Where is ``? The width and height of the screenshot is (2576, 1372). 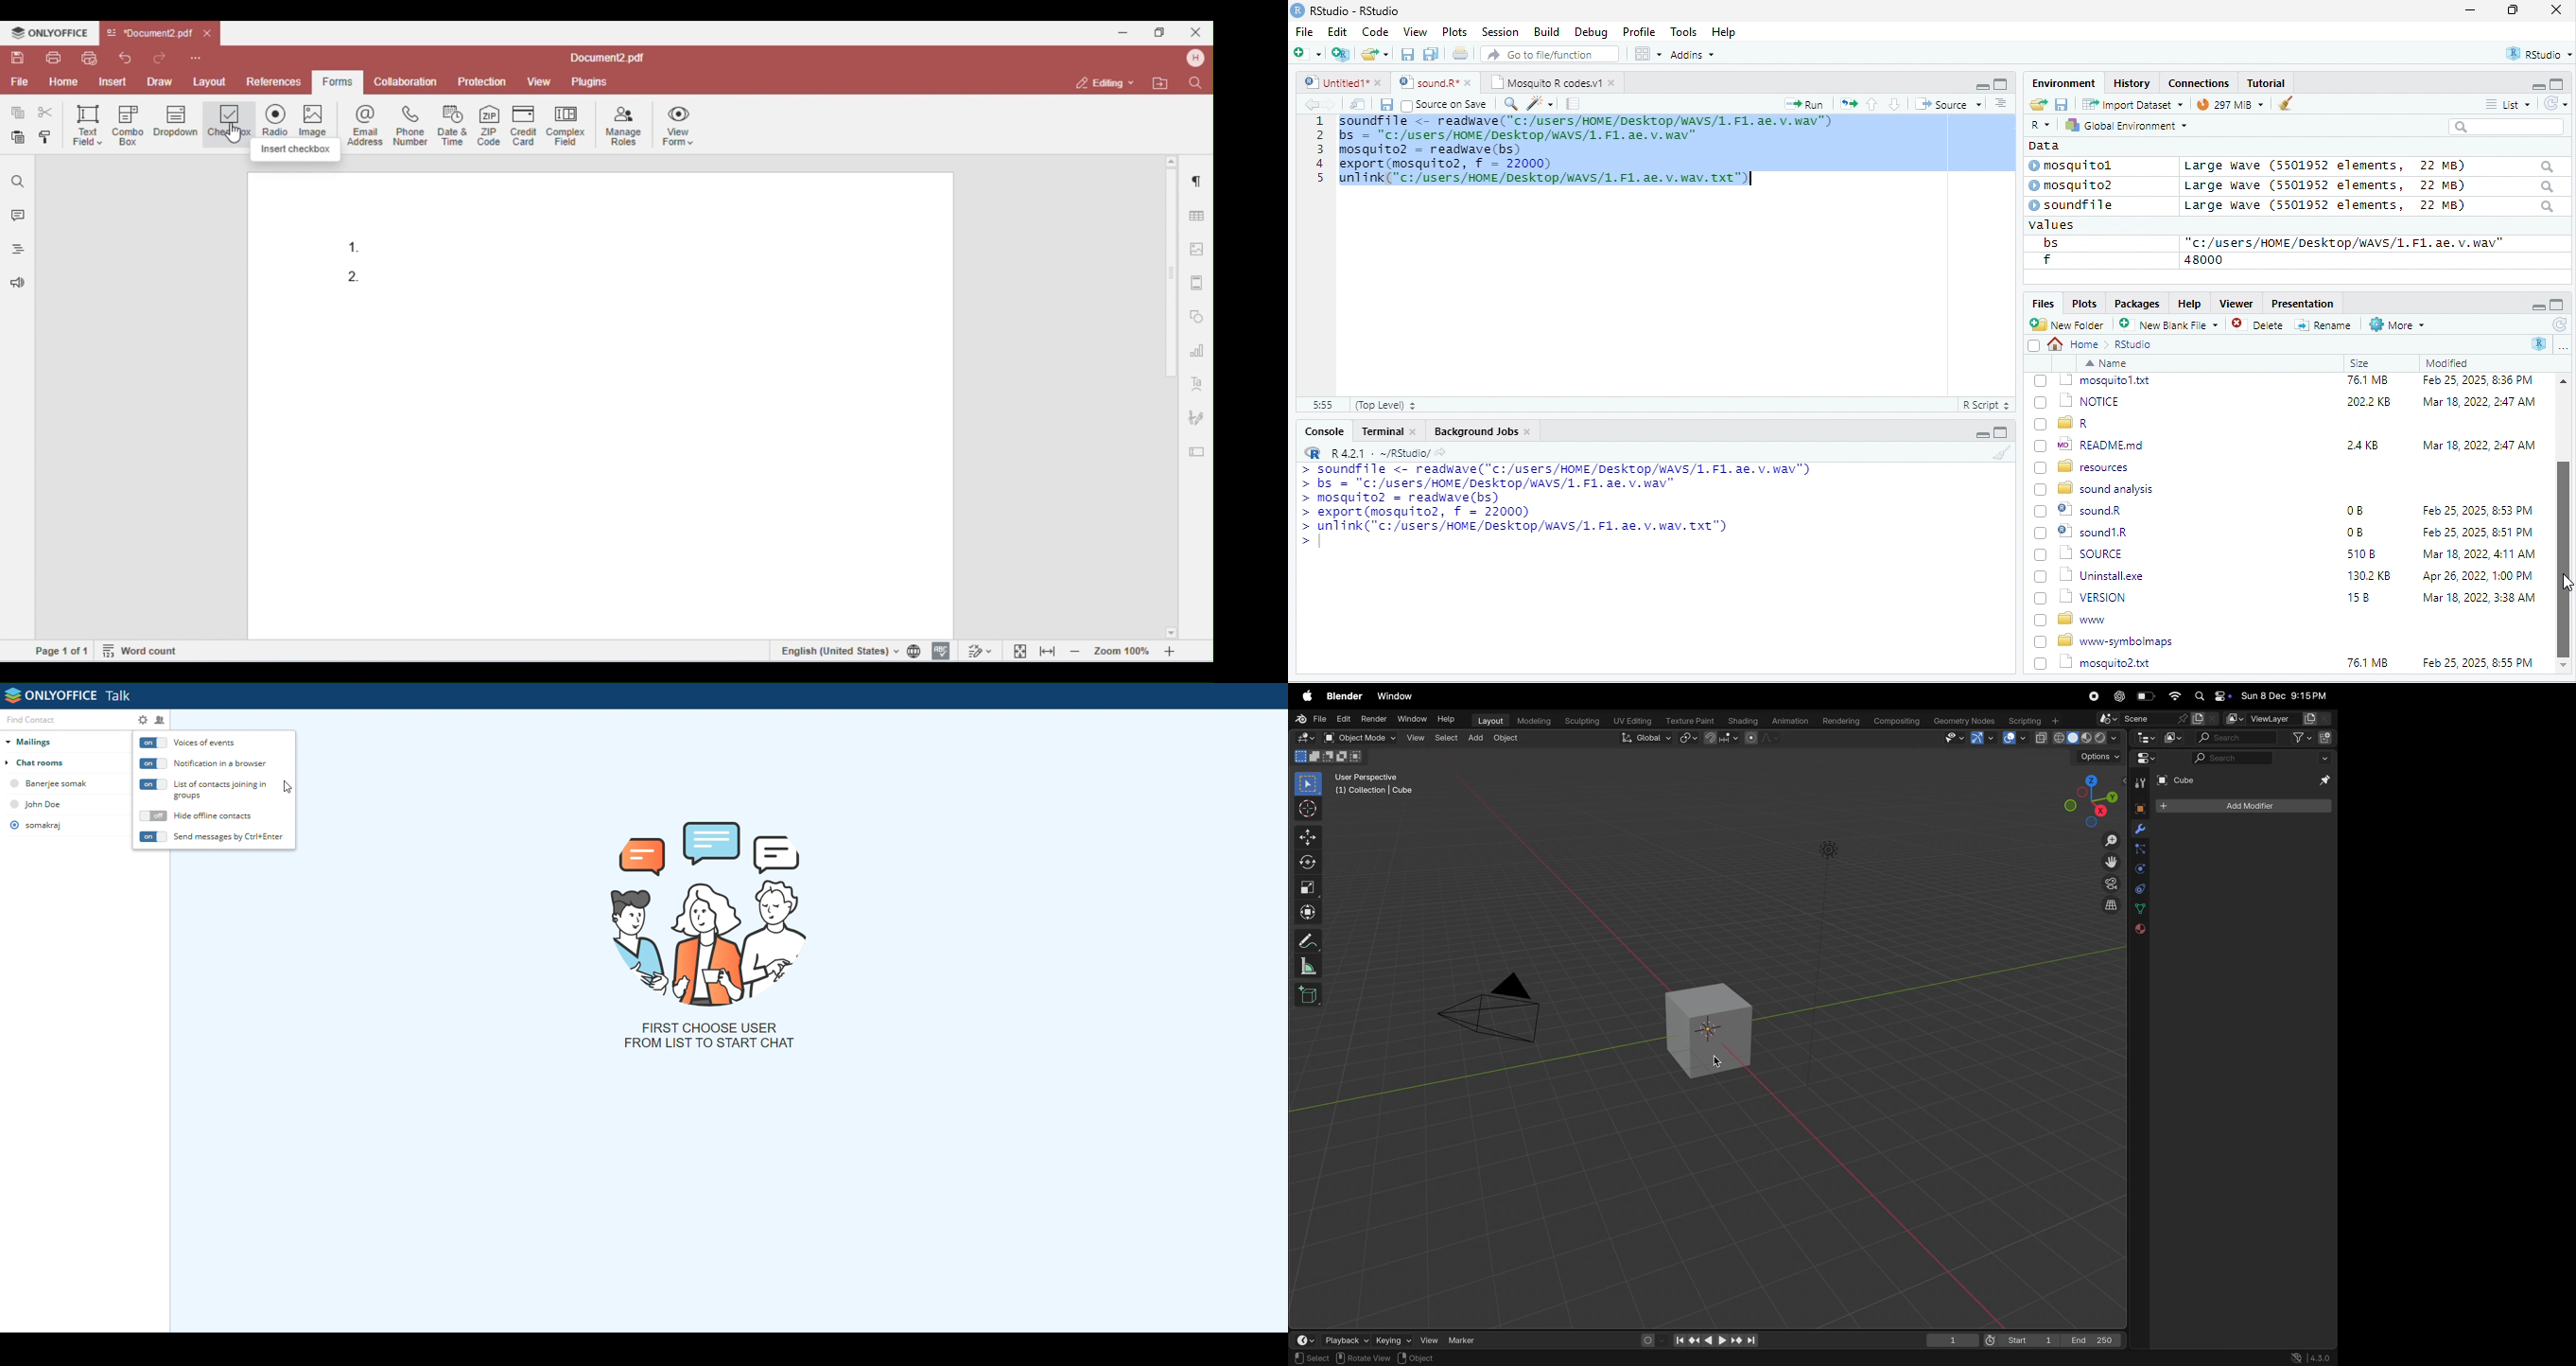
 is located at coordinates (1722, 740).